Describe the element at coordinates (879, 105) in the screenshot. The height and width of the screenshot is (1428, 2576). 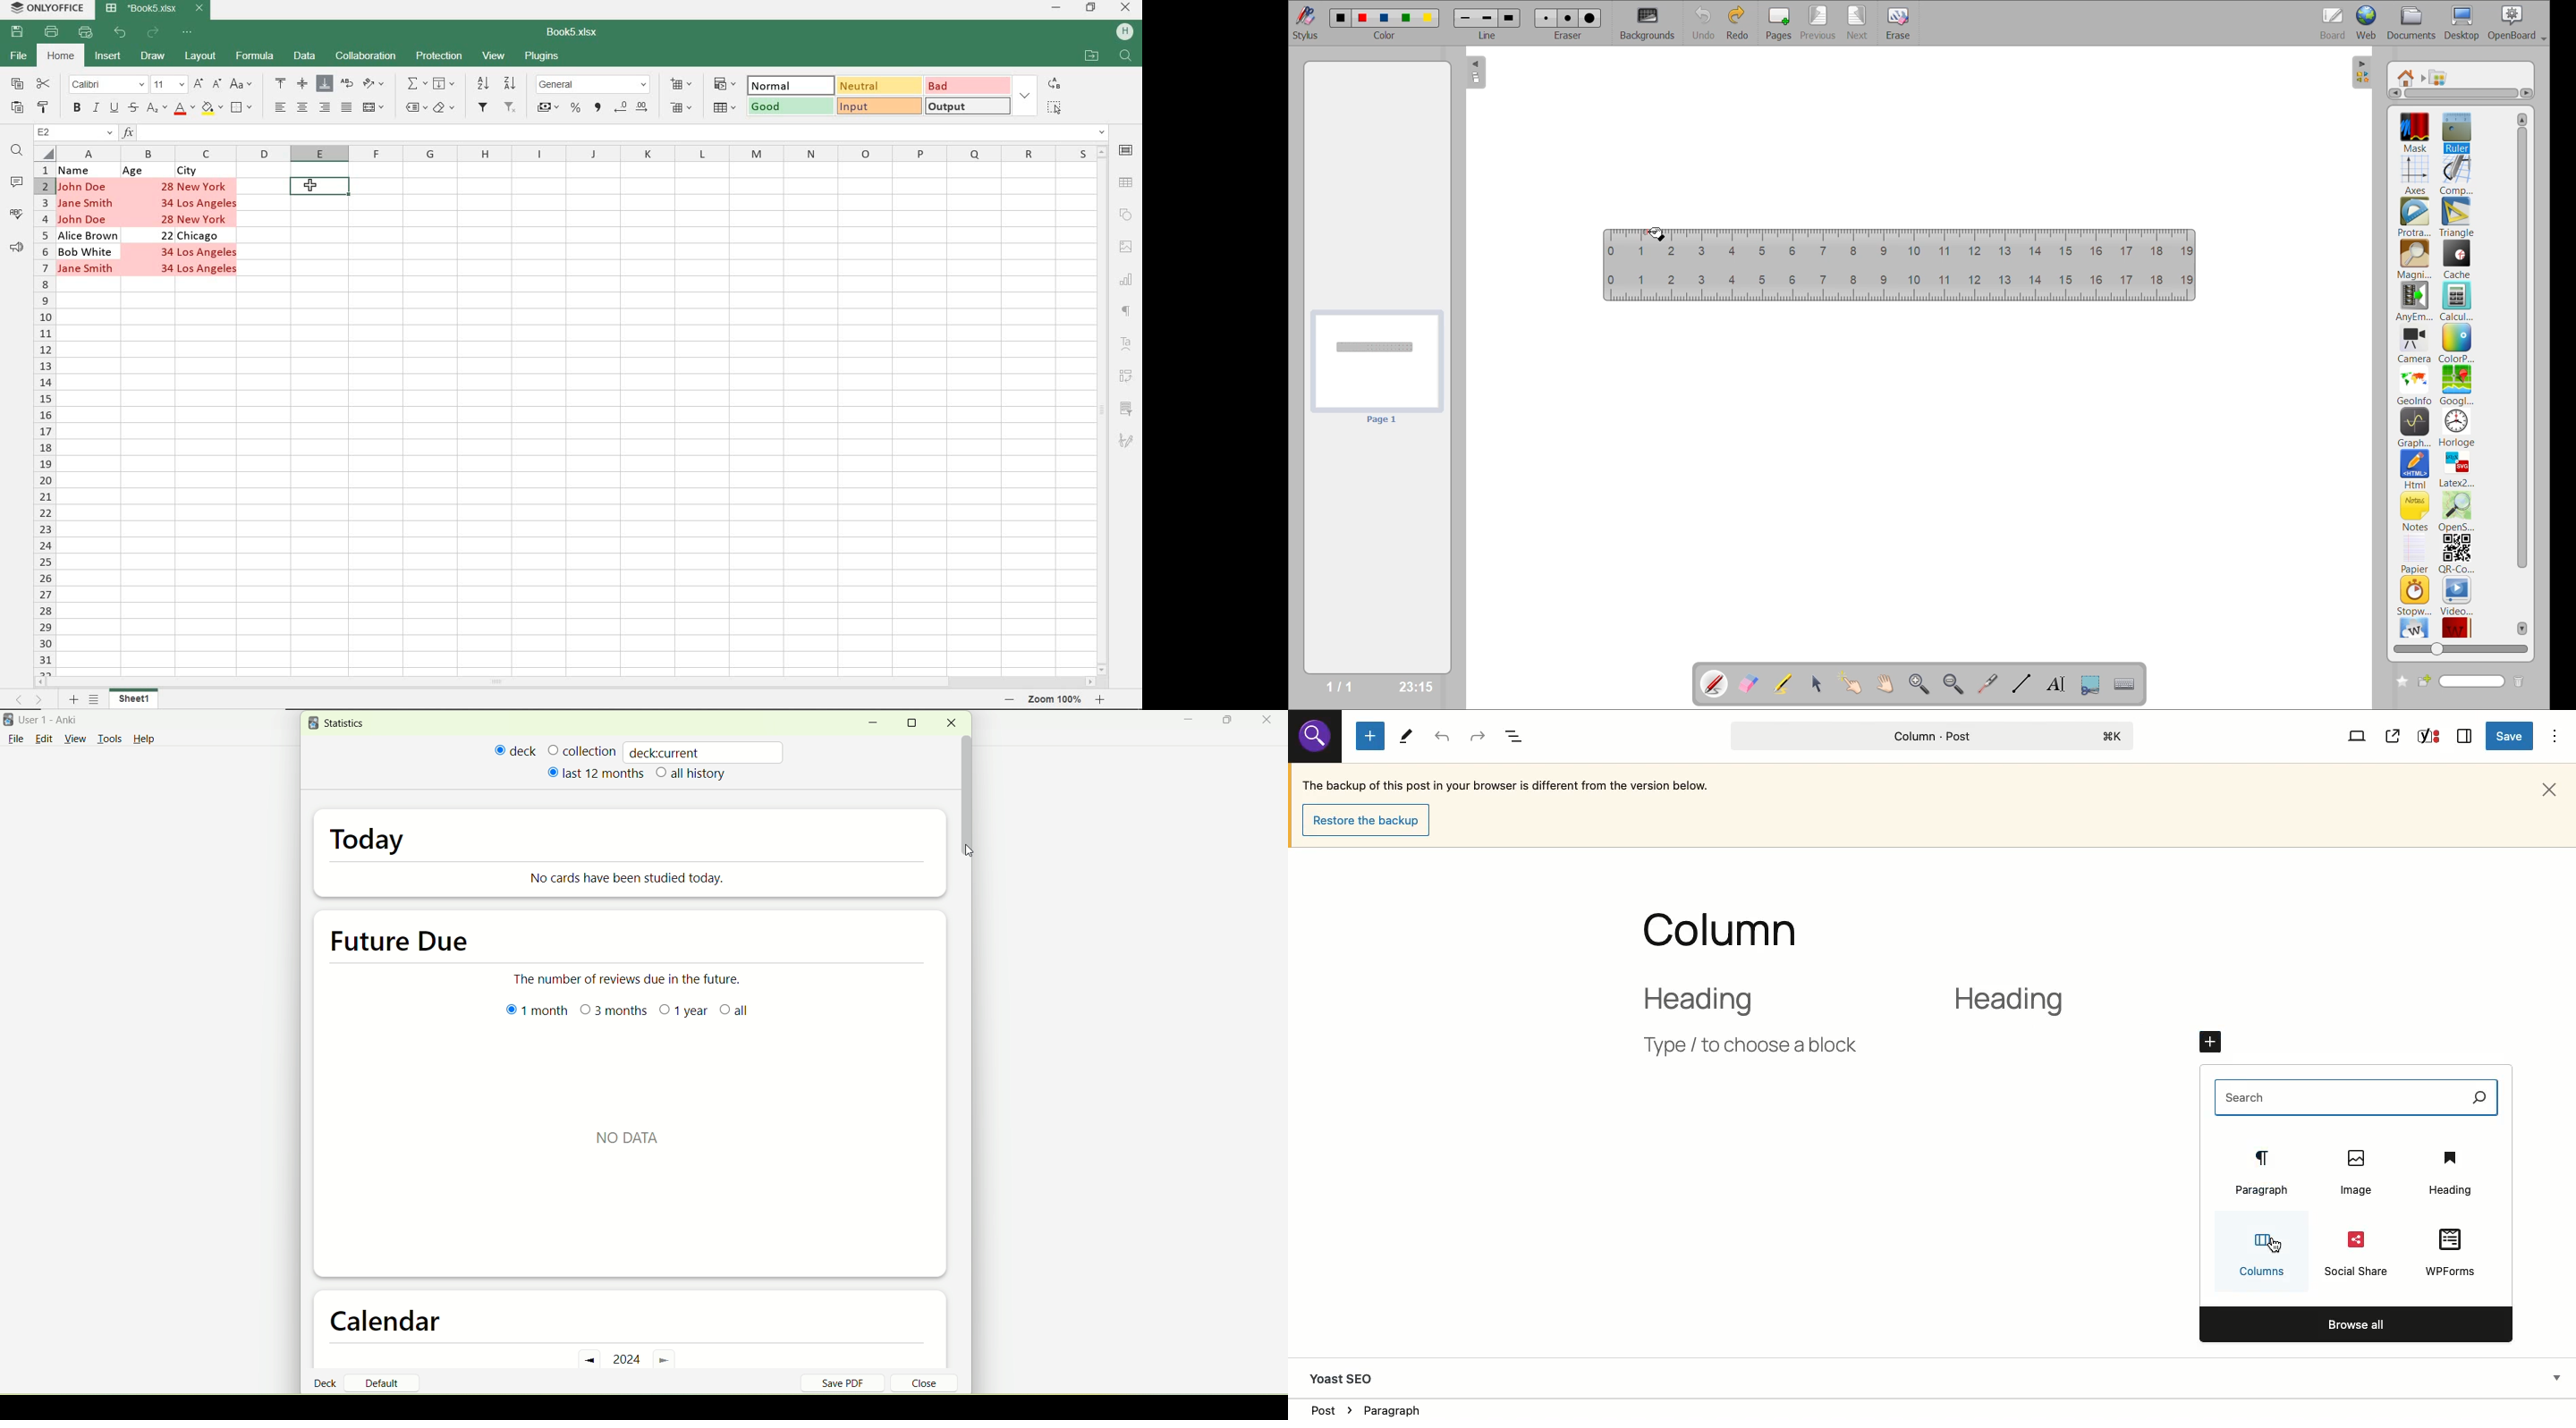
I see `INPUT` at that location.